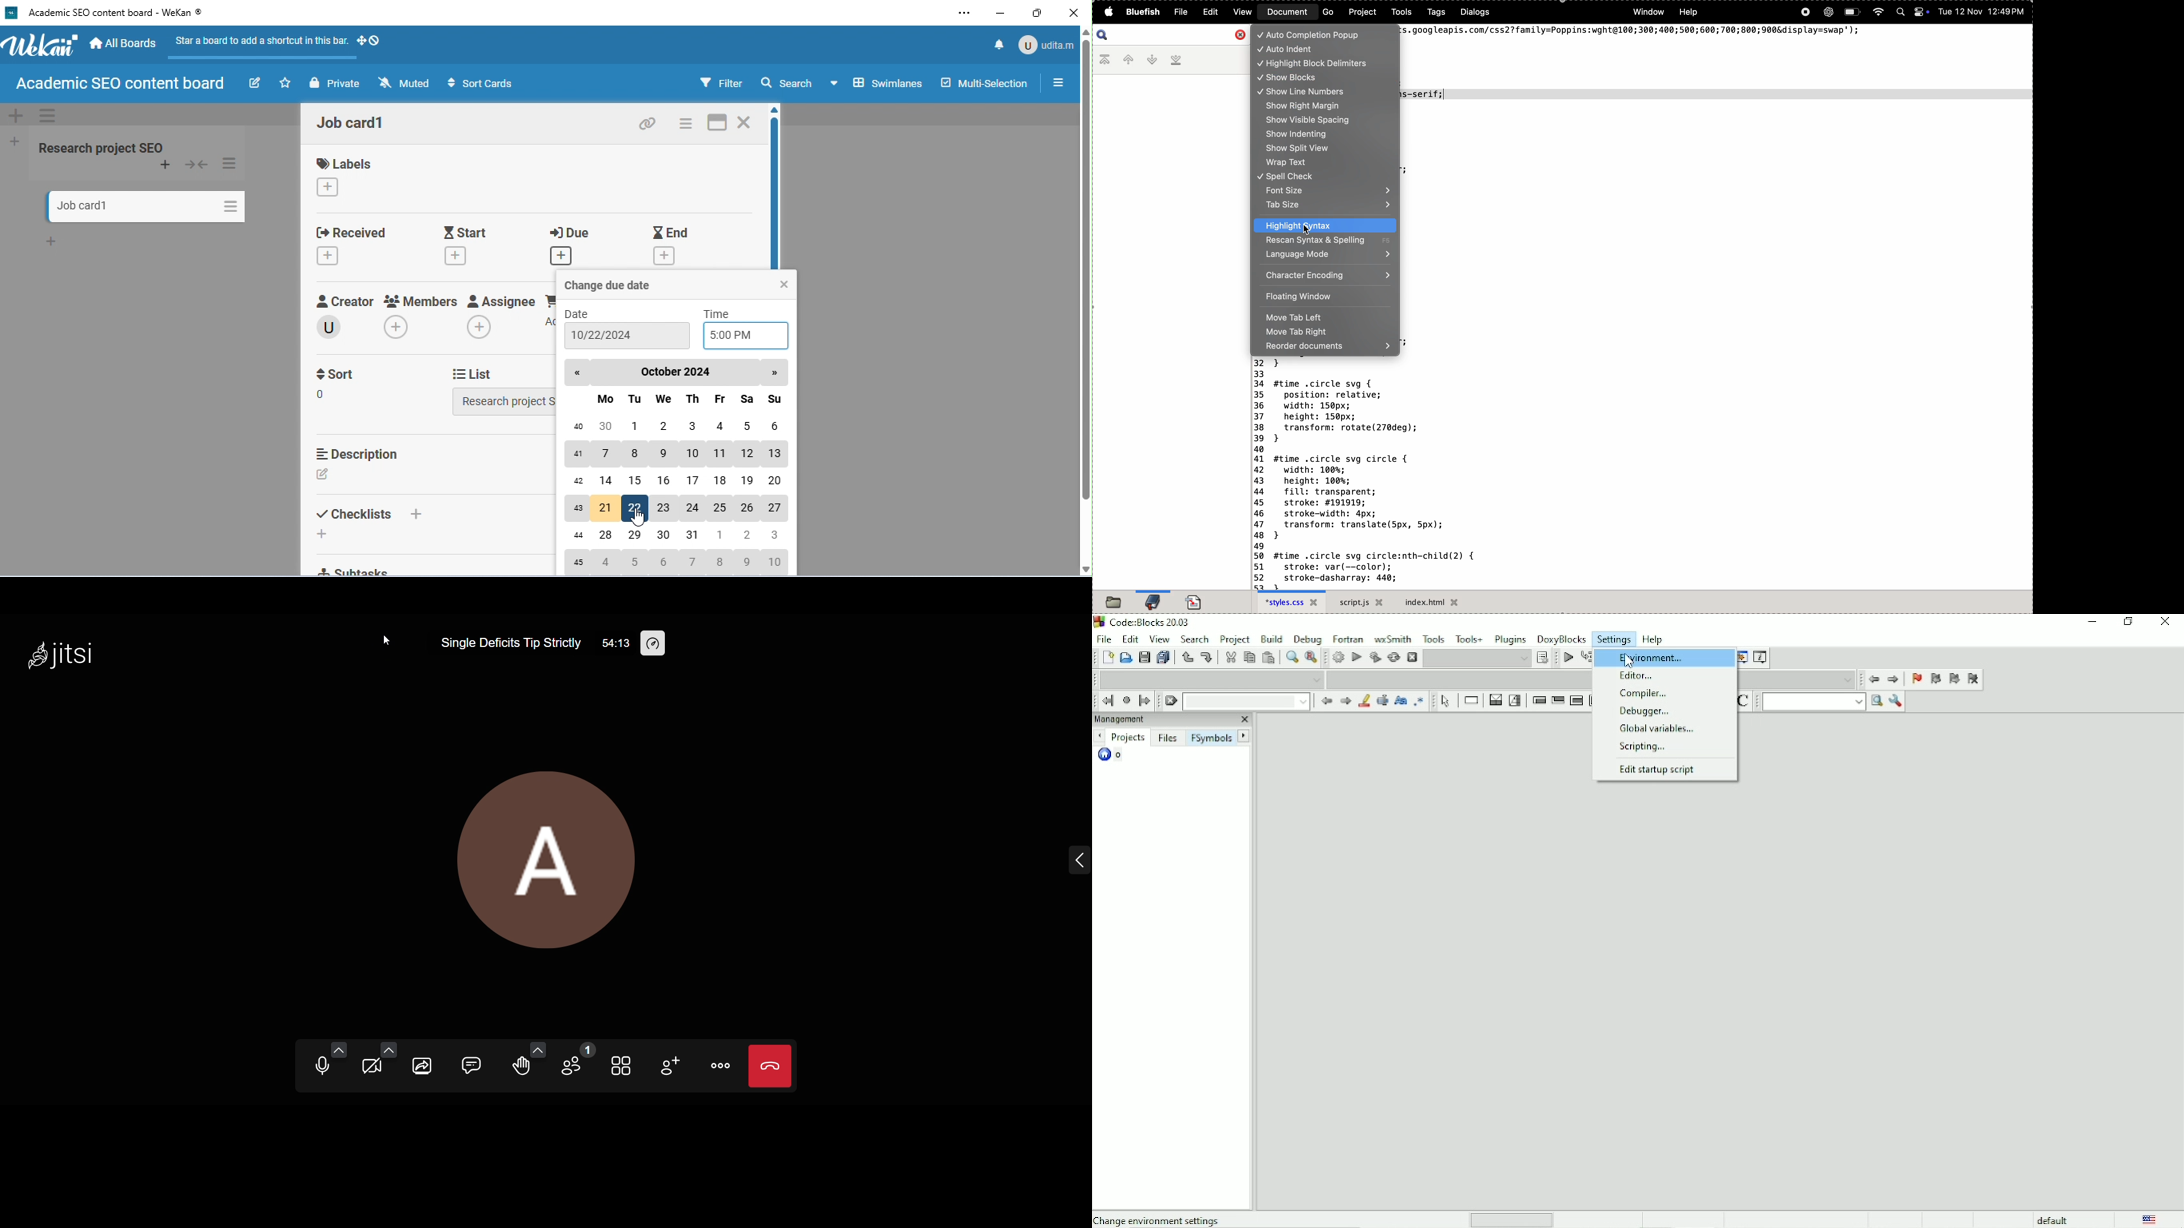 The image size is (2184, 1232). I want to click on swimelane actions, so click(48, 117).